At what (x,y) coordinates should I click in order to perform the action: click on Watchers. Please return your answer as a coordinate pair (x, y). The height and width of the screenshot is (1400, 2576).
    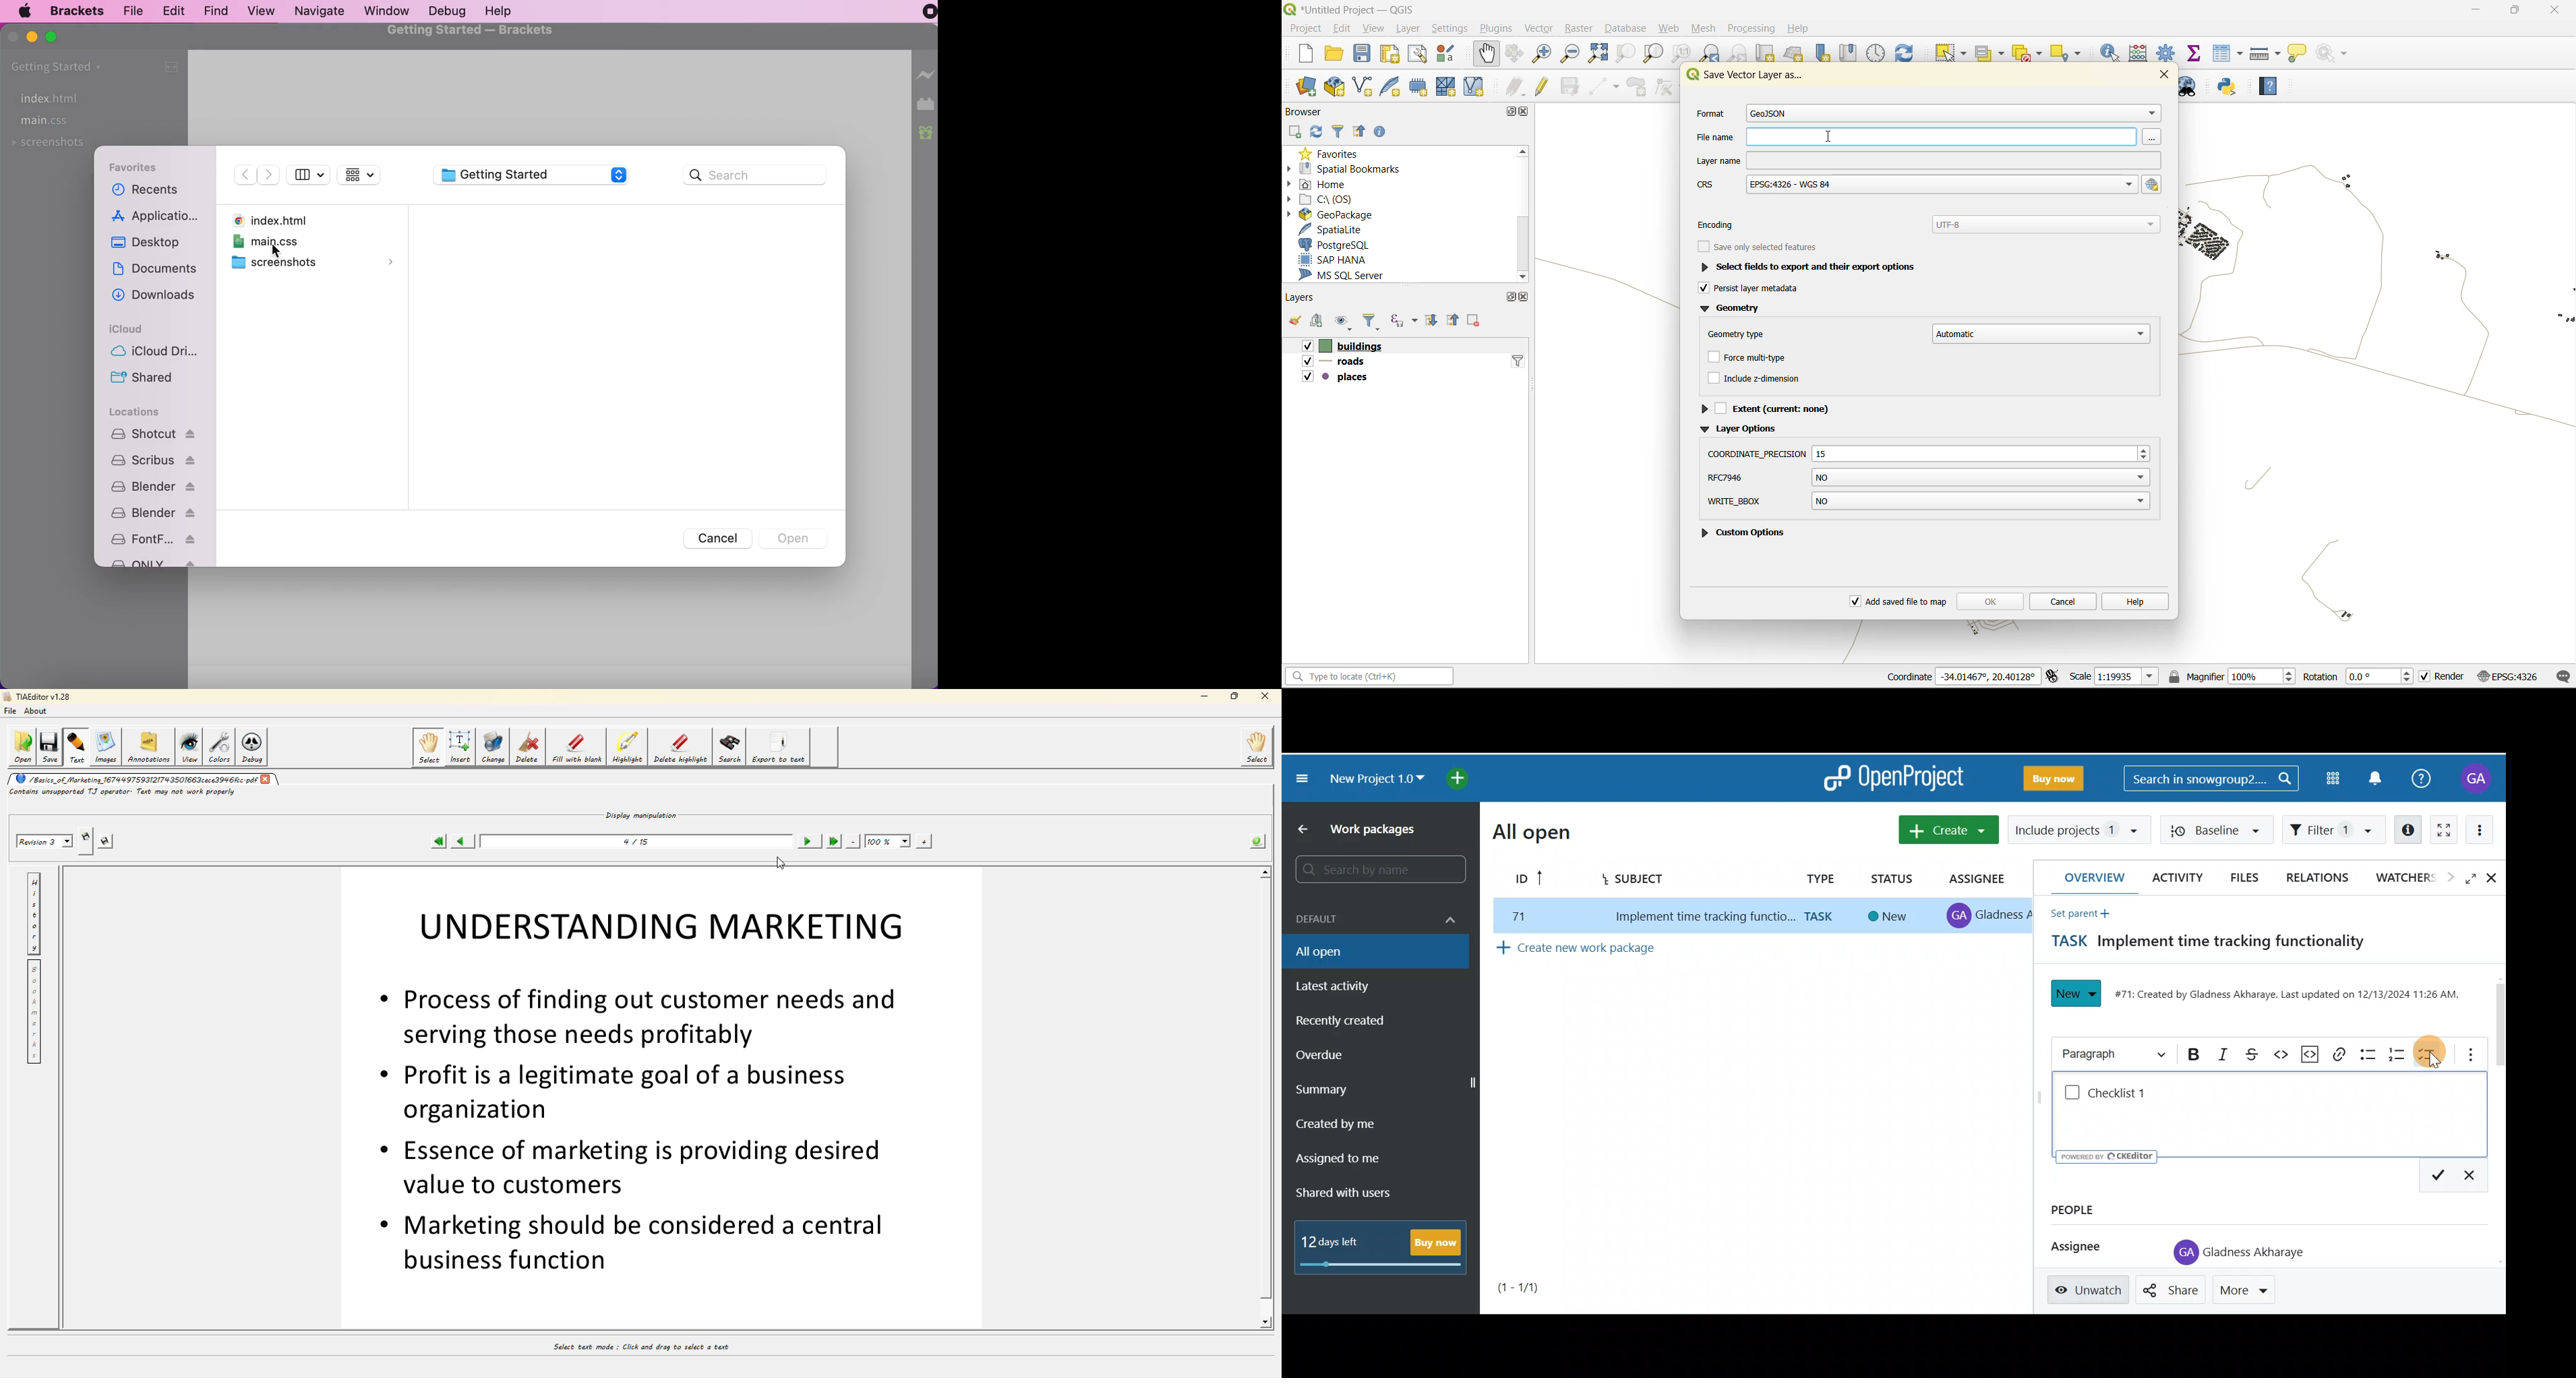
    Looking at the image, I should click on (2404, 880).